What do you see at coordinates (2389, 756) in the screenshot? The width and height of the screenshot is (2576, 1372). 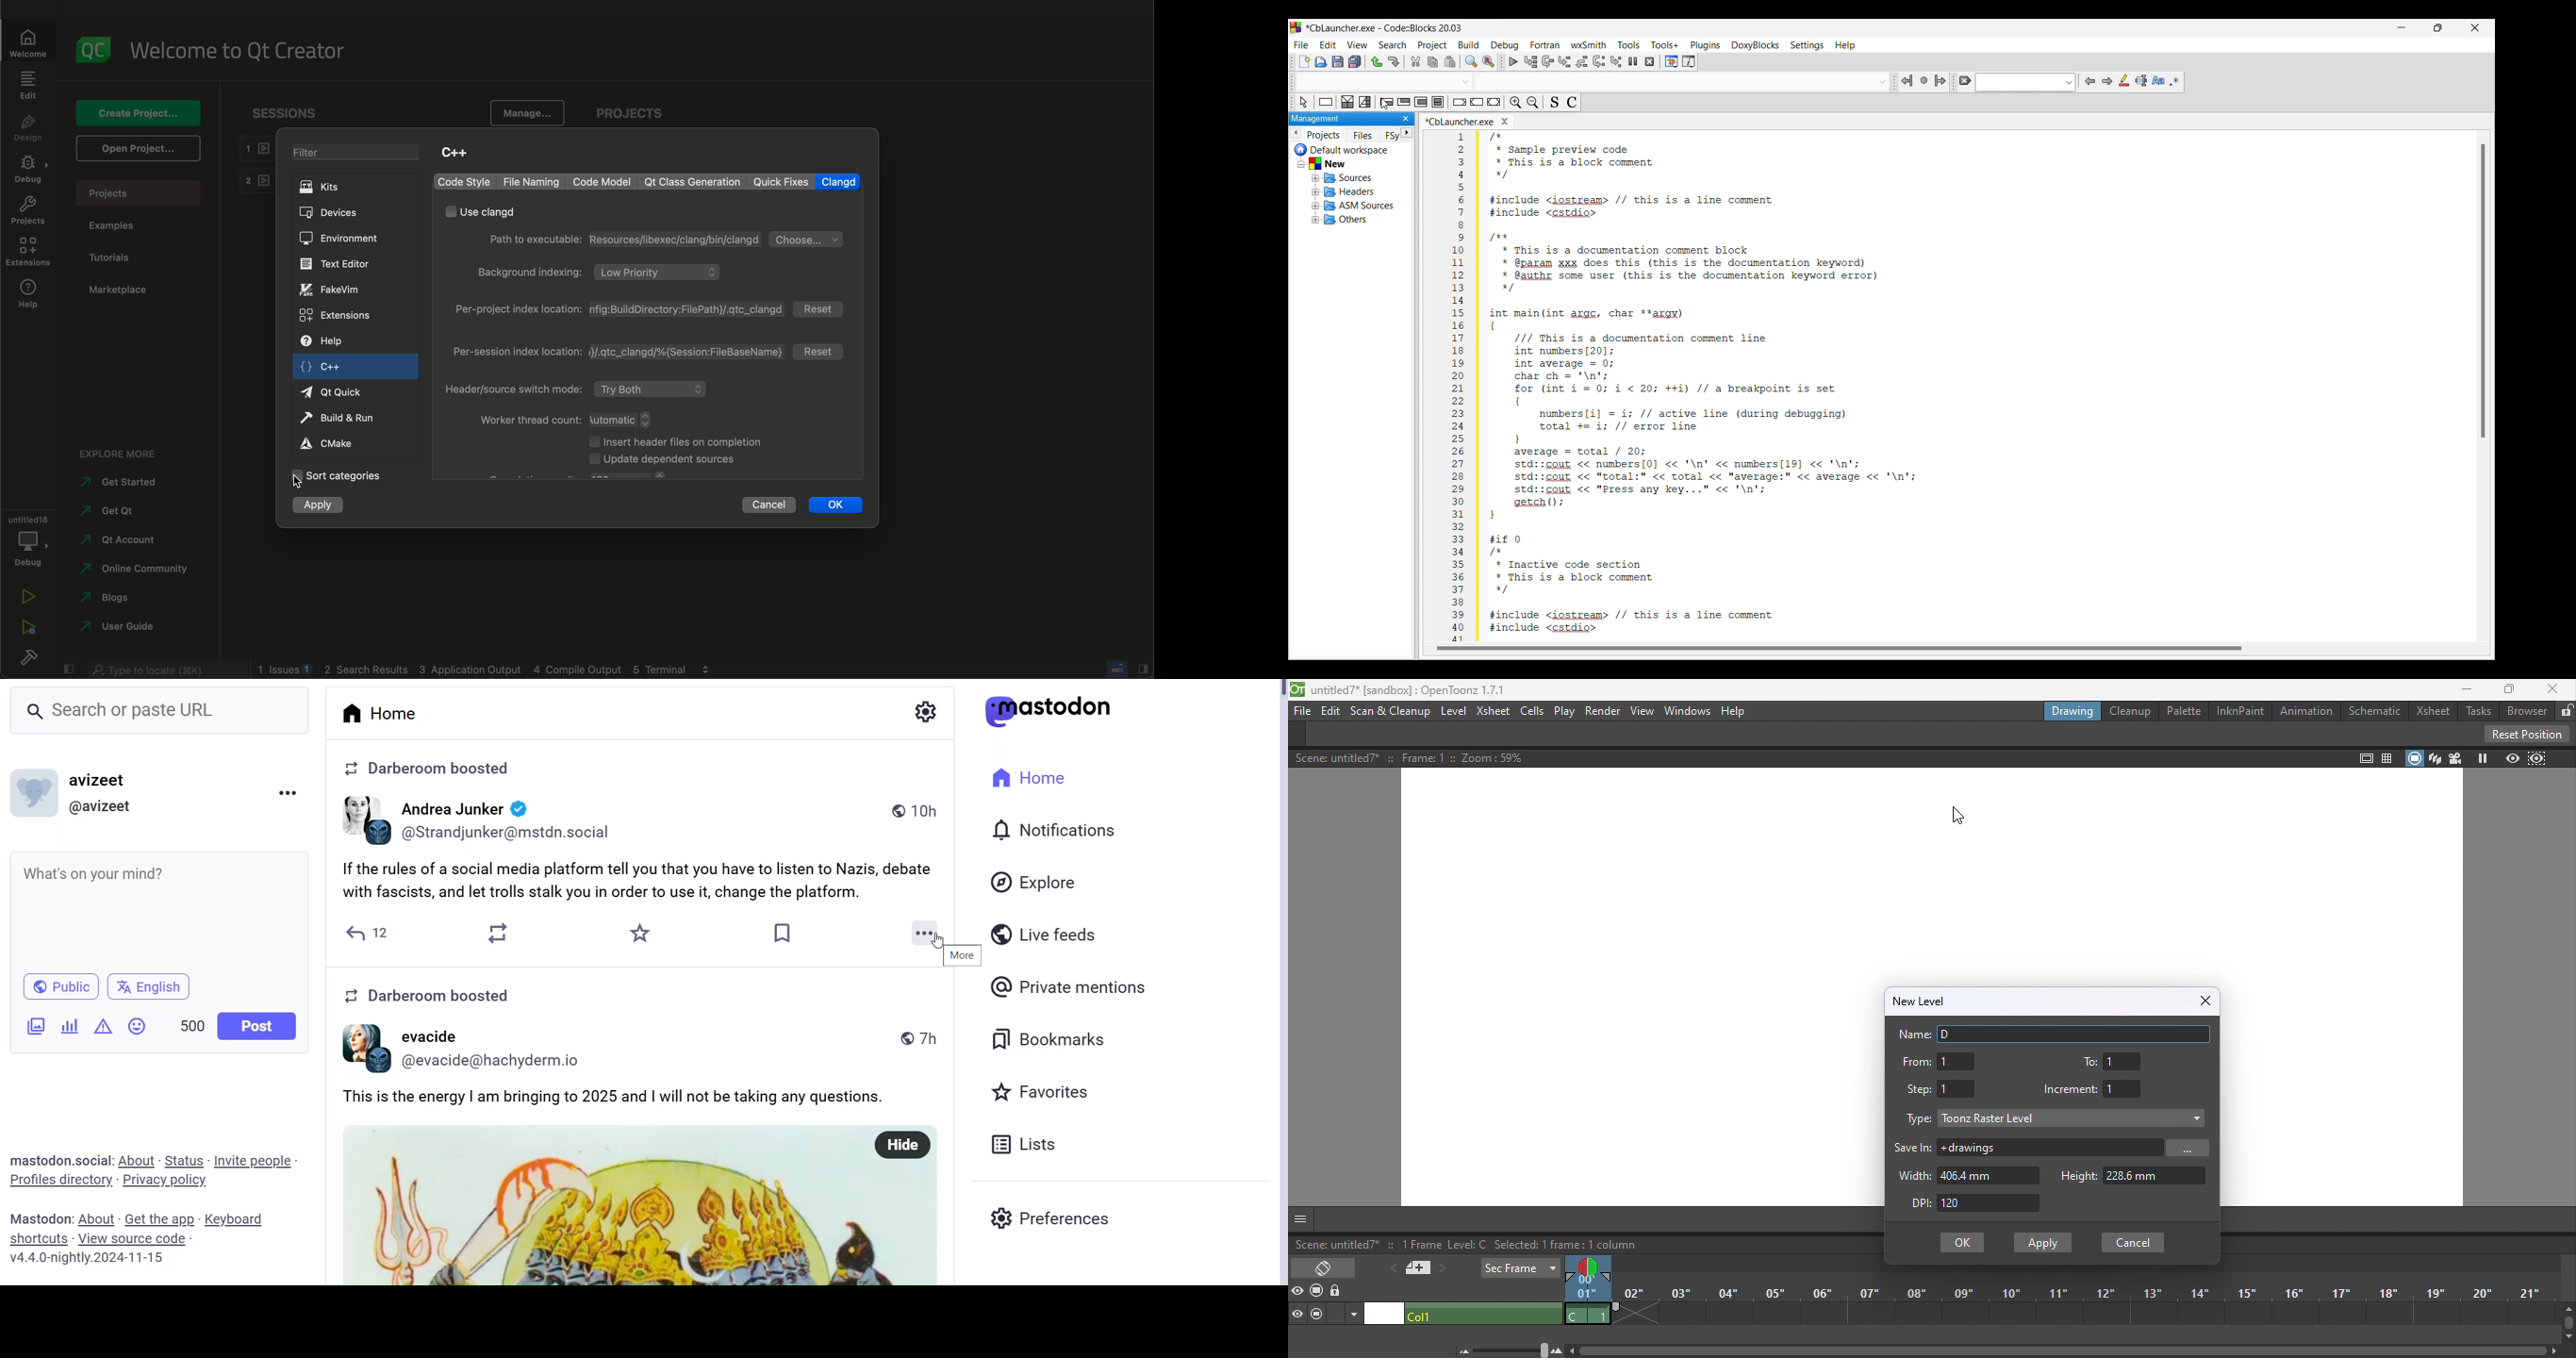 I see `Field guide` at bounding box center [2389, 756].